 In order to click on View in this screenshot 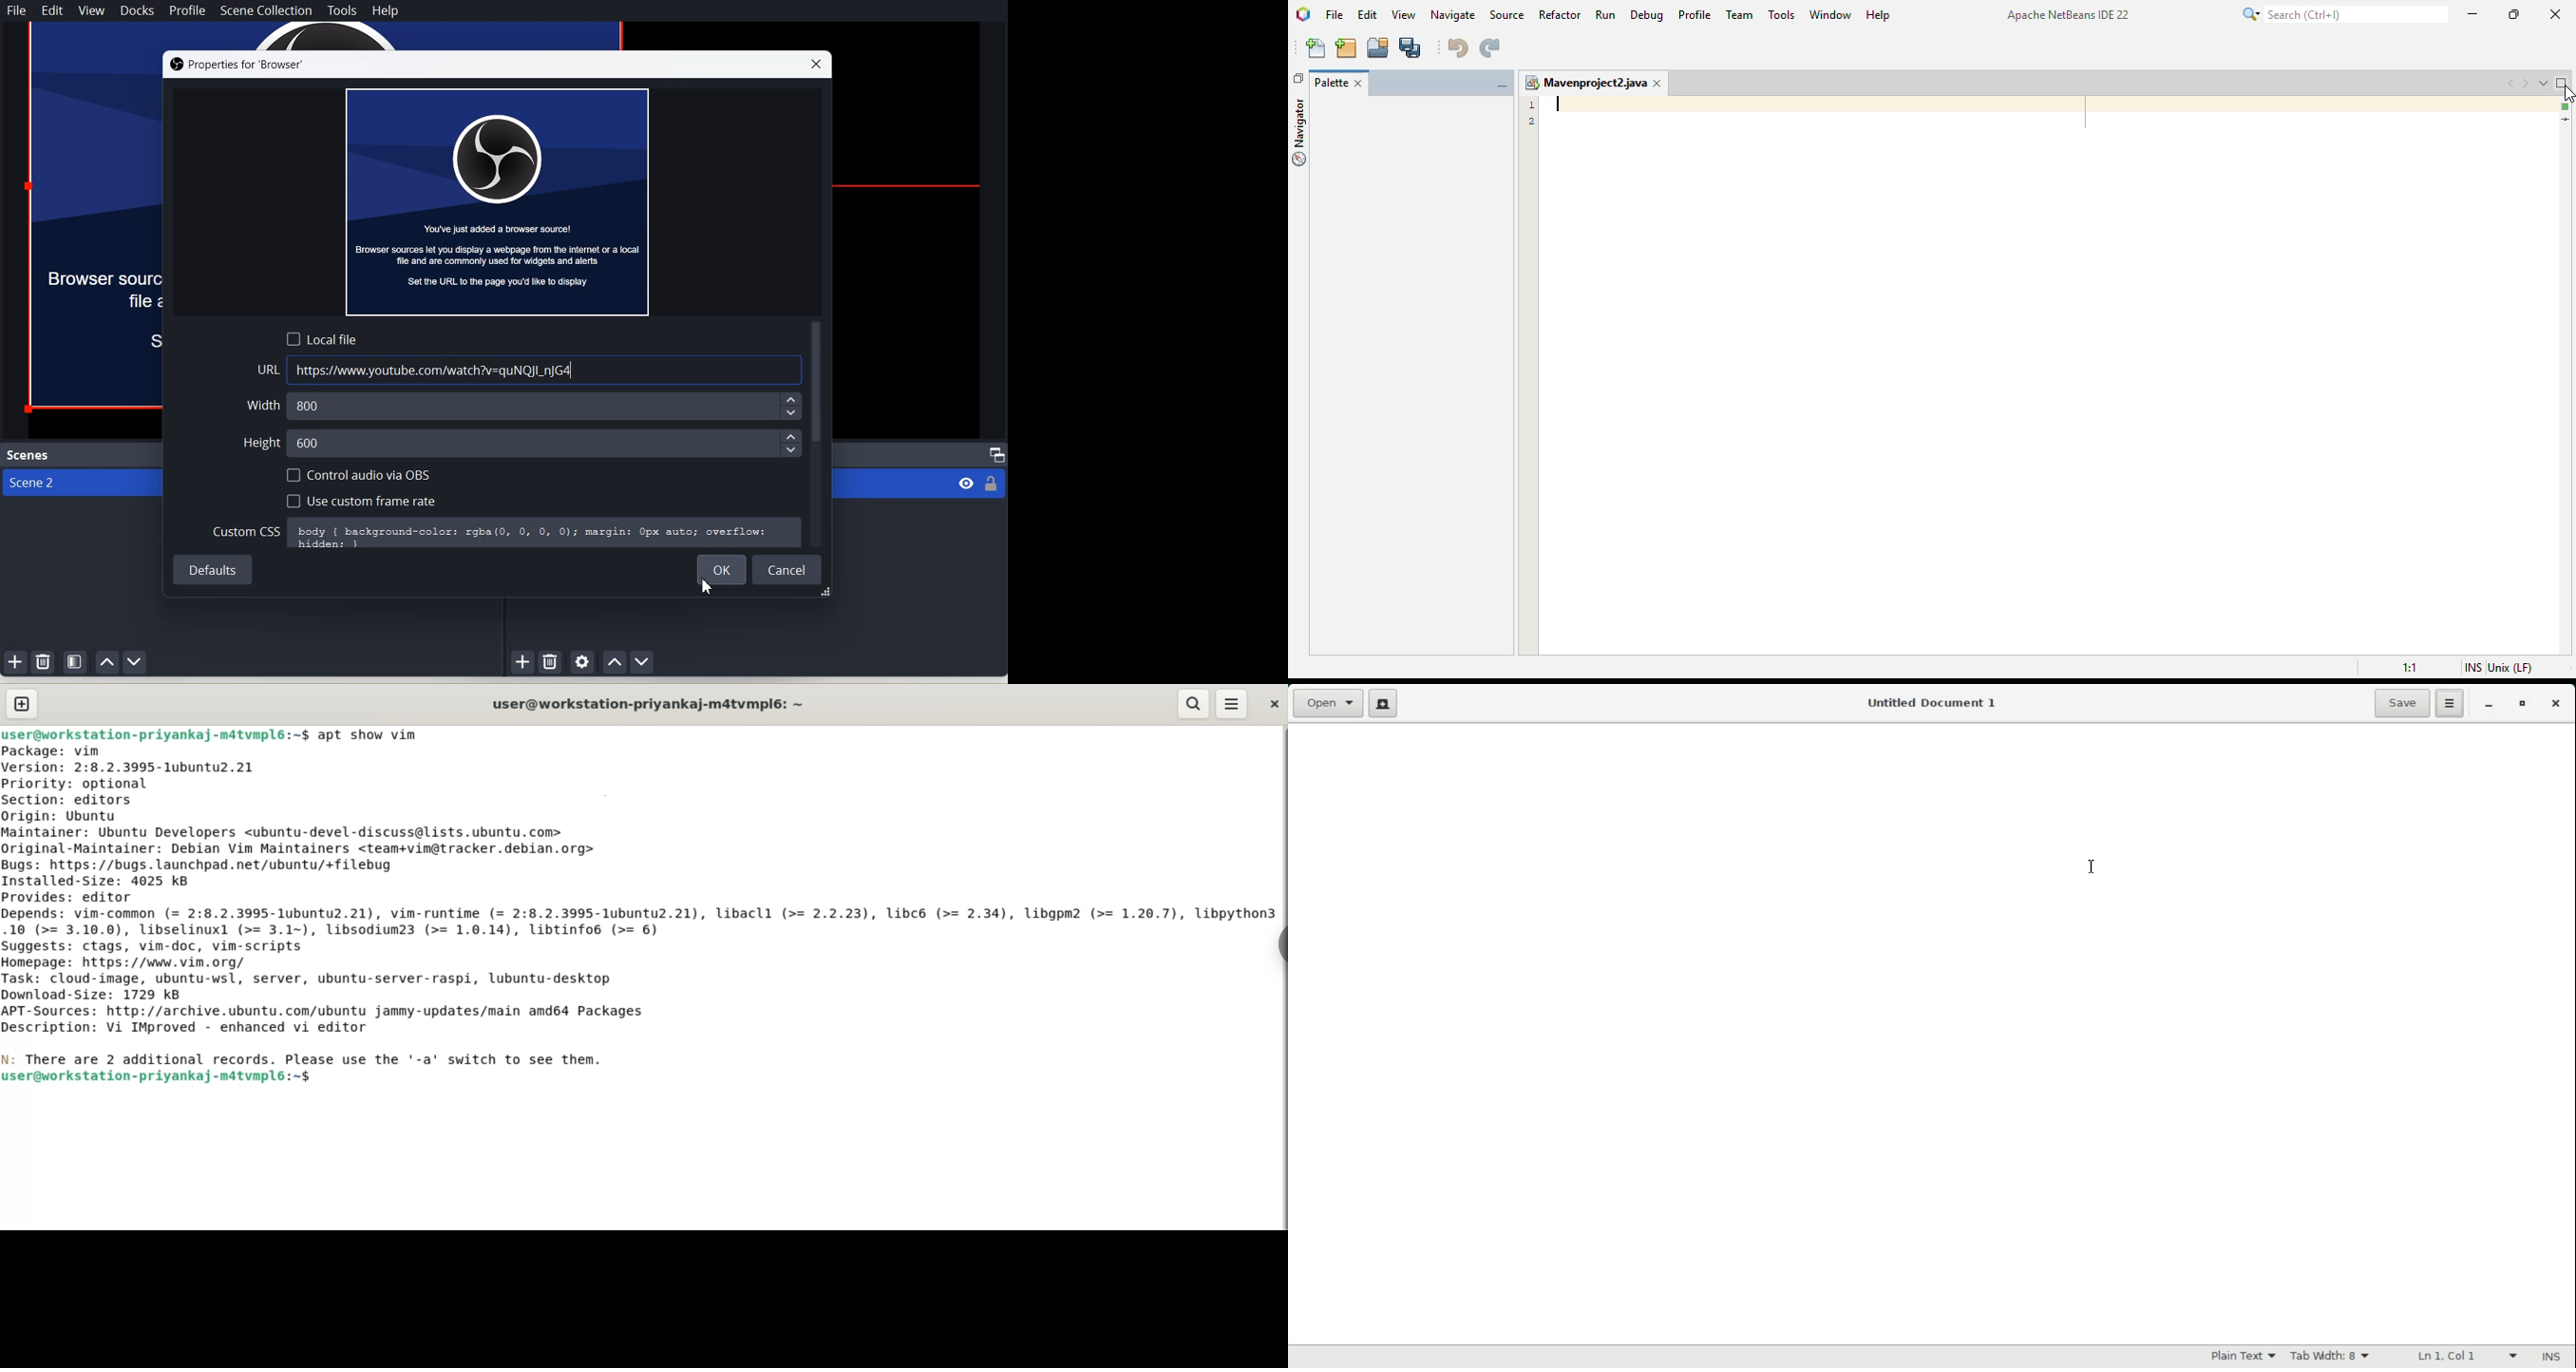, I will do `click(91, 10)`.